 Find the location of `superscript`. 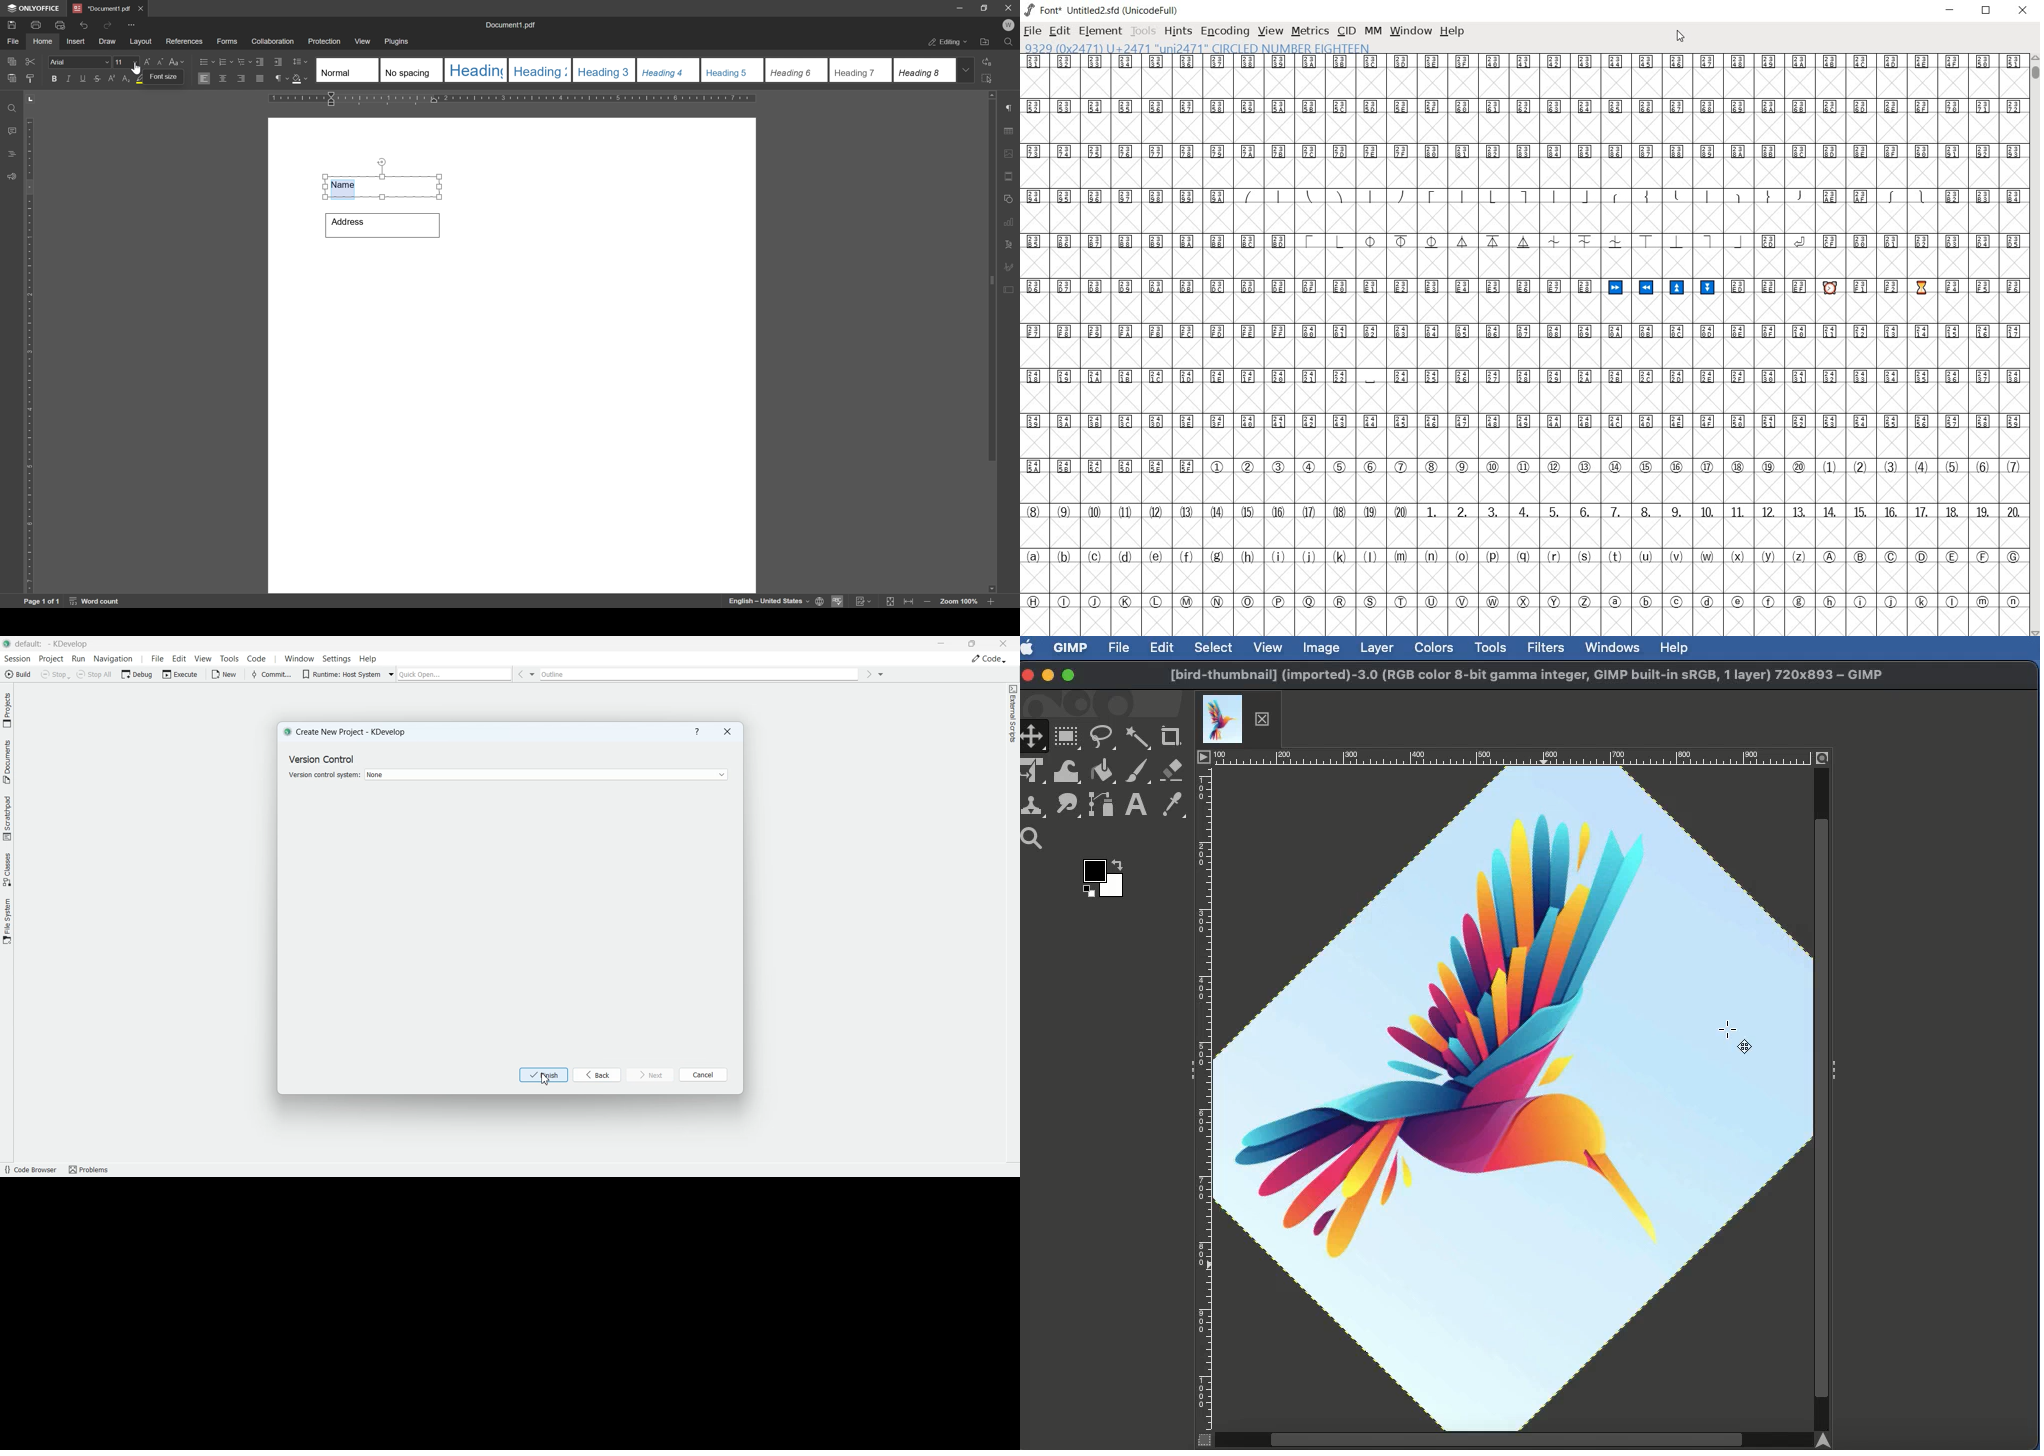

superscript is located at coordinates (112, 79).